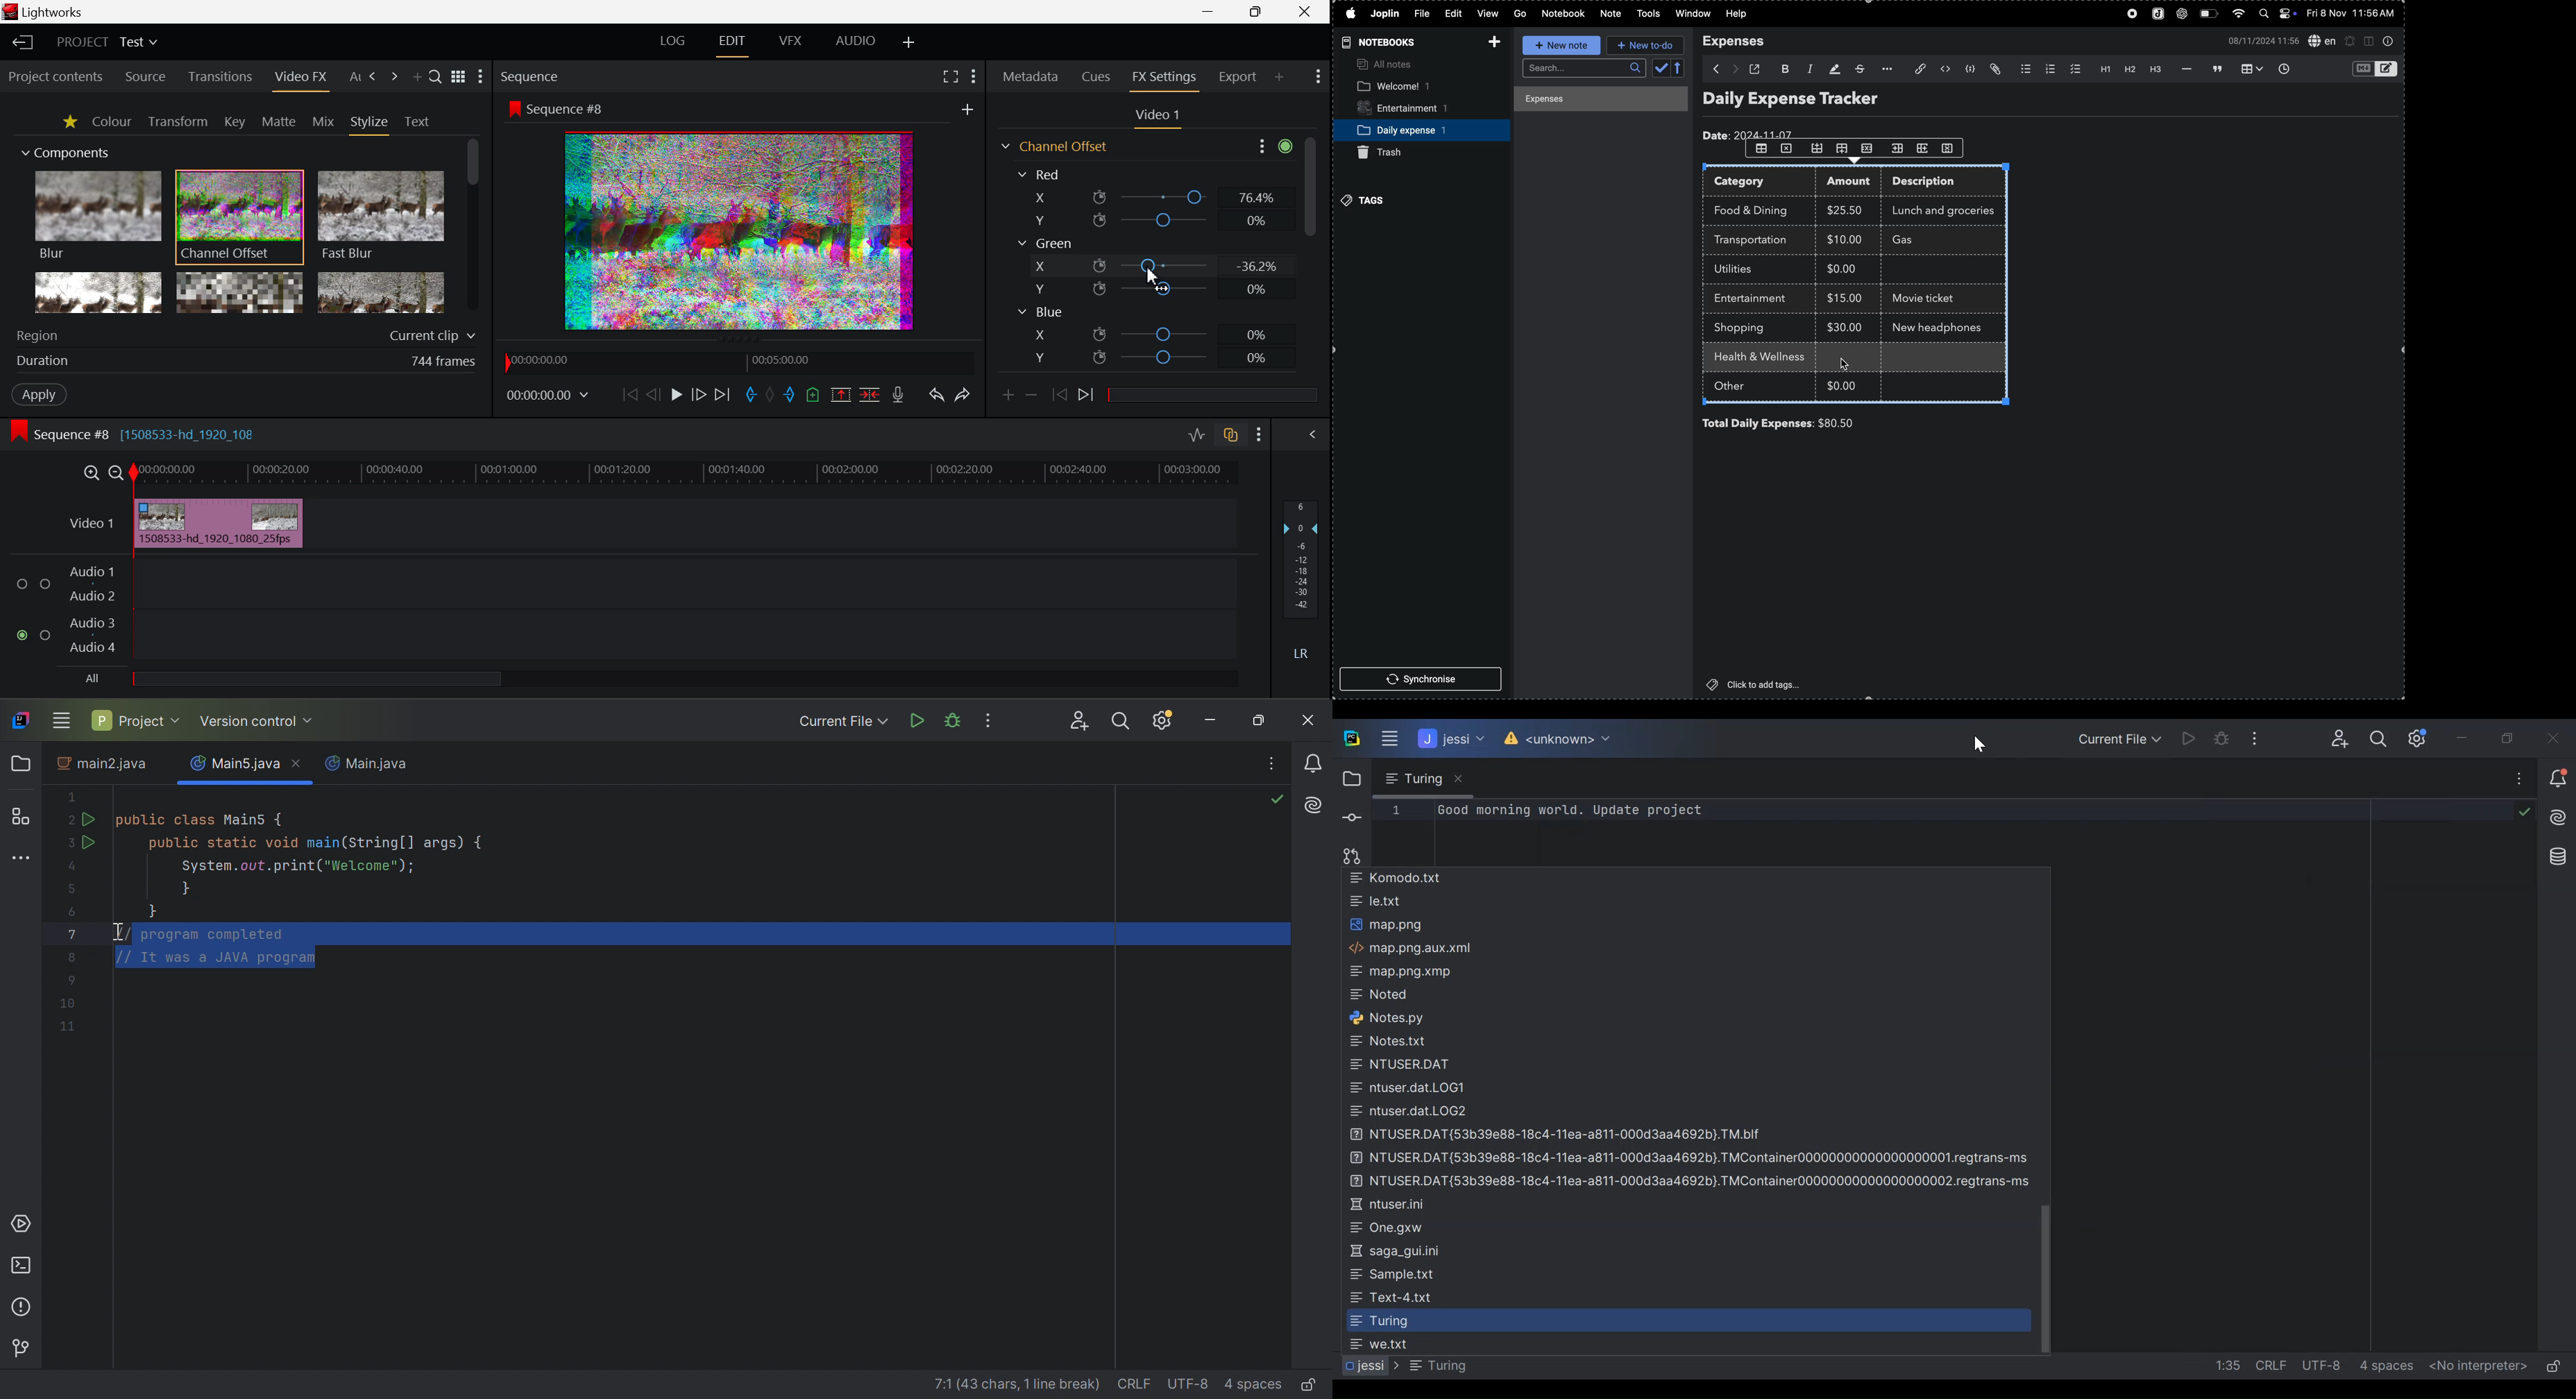 The width and height of the screenshot is (2576, 1400). What do you see at coordinates (1807, 68) in the screenshot?
I see `italic` at bounding box center [1807, 68].